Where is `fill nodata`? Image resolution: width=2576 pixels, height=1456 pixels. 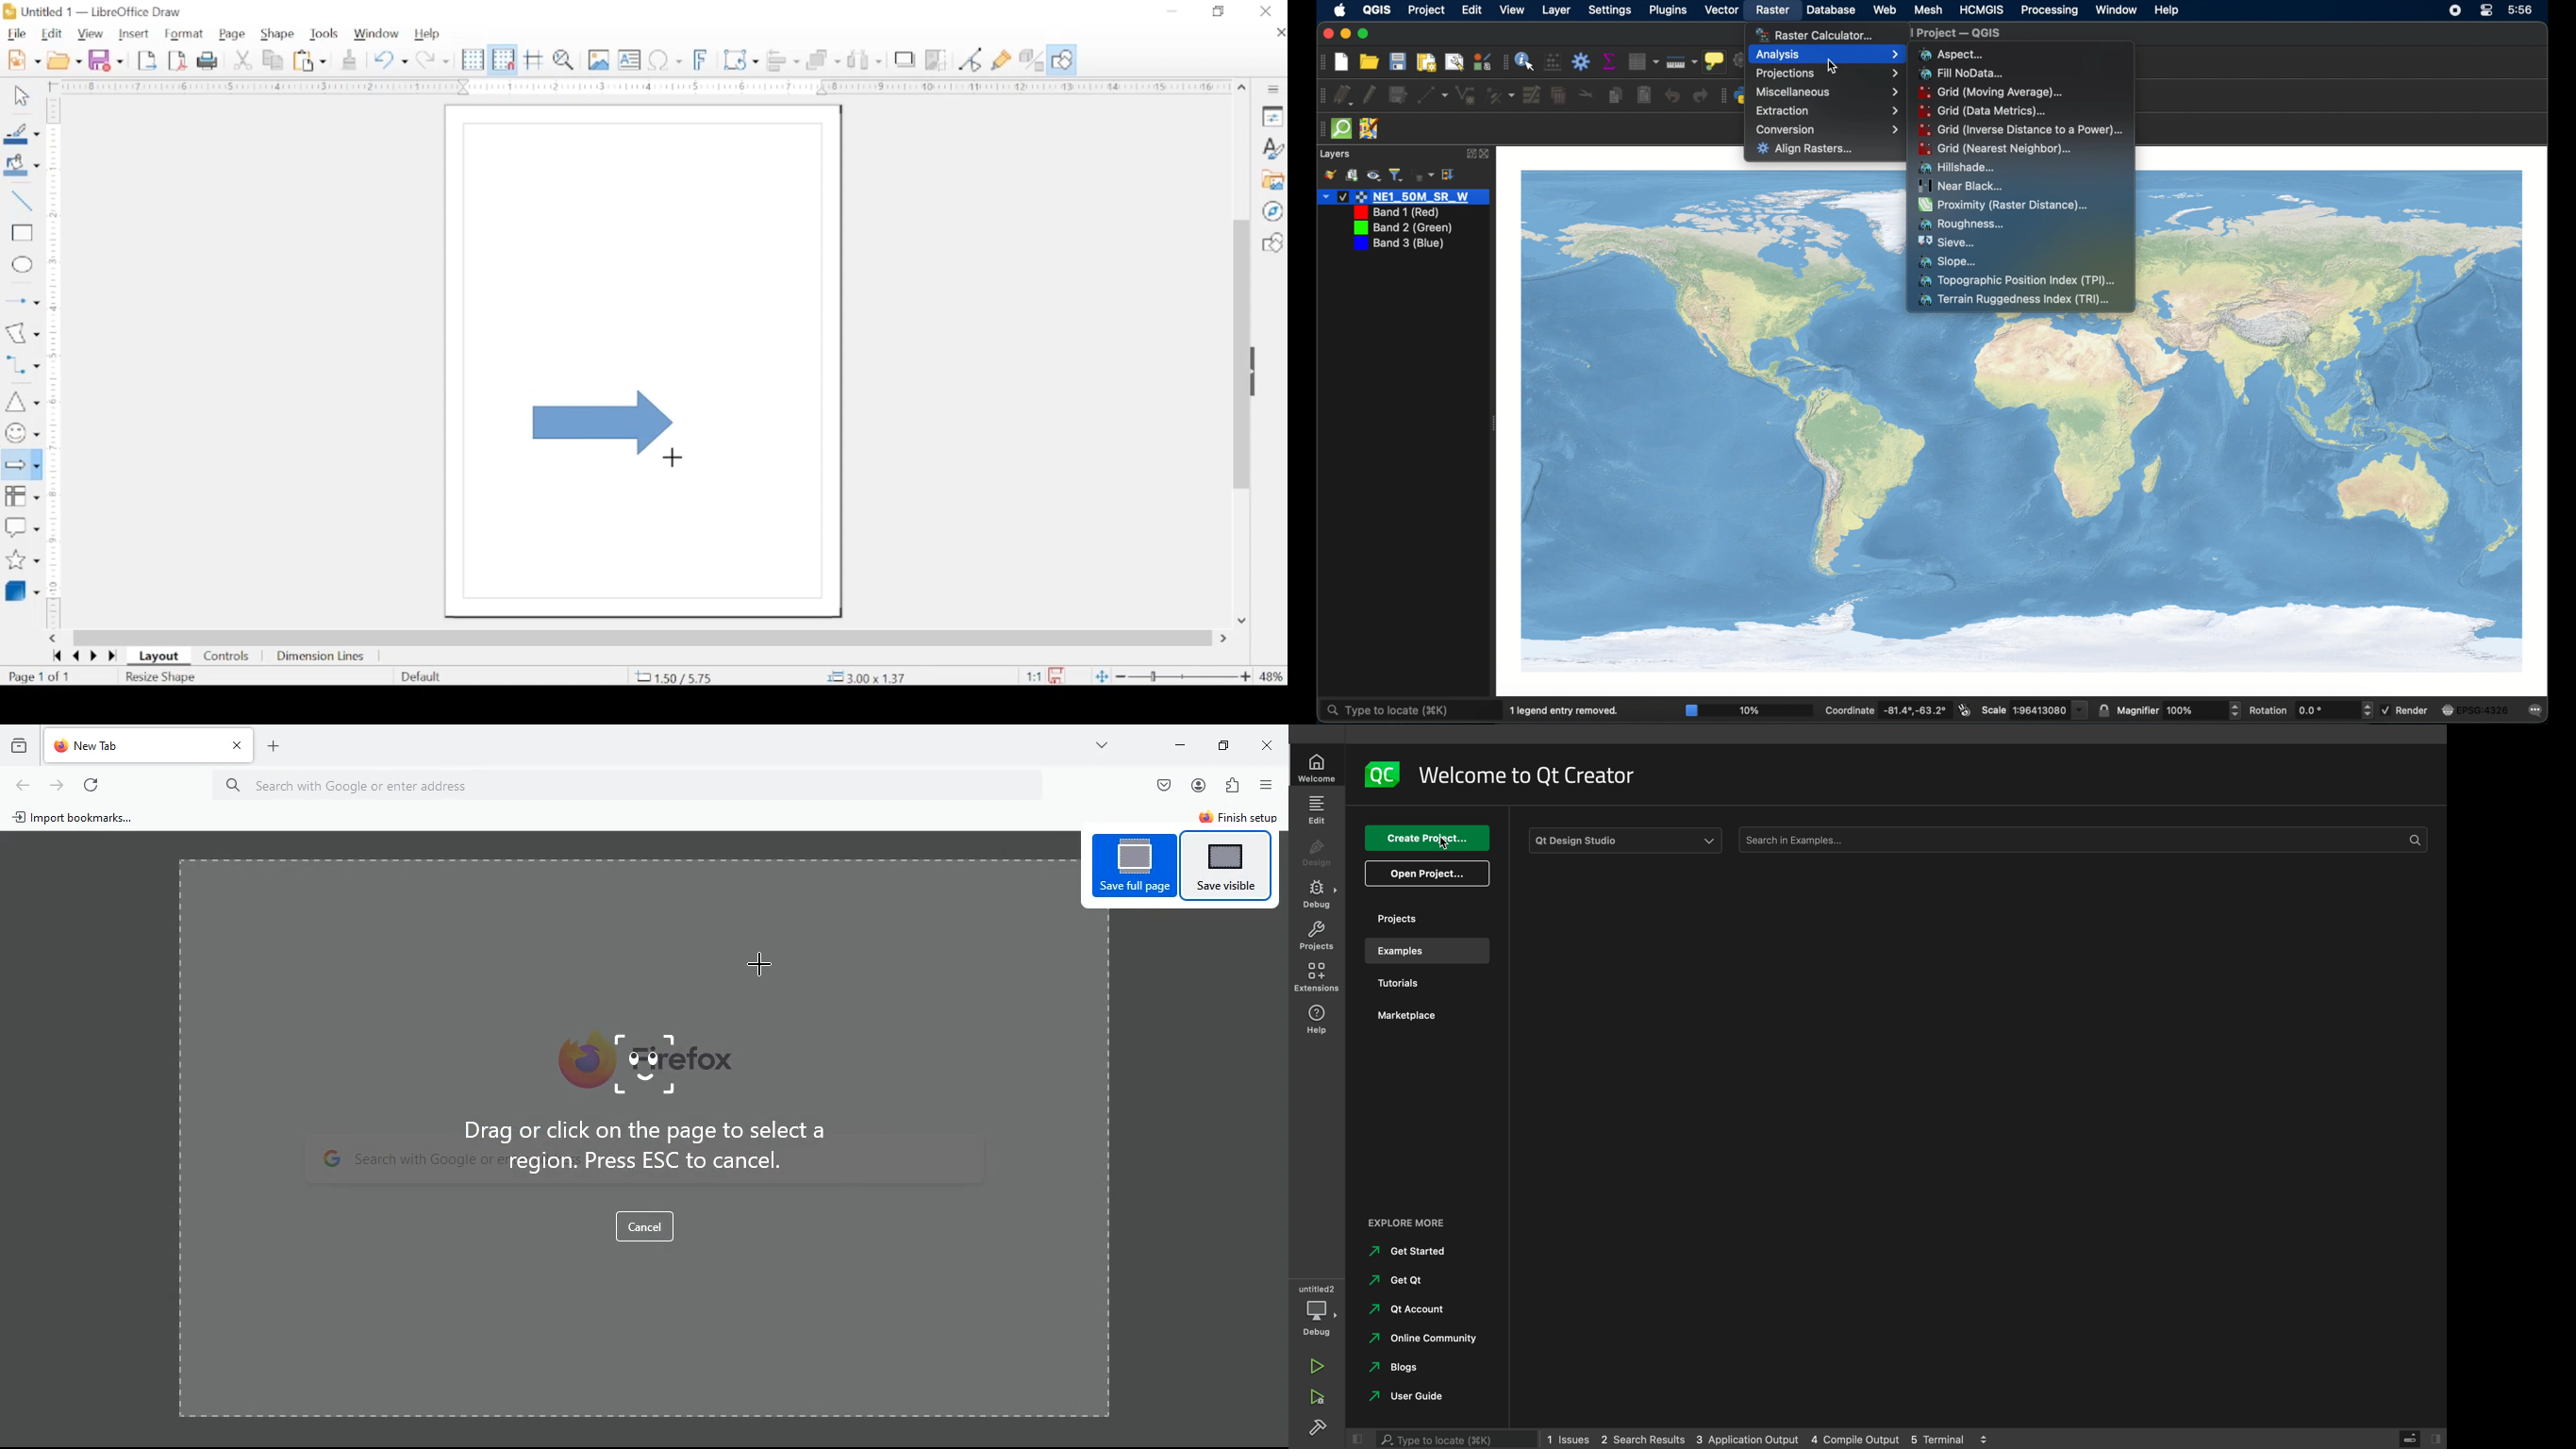
fill nodata is located at coordinates (1963, 74).